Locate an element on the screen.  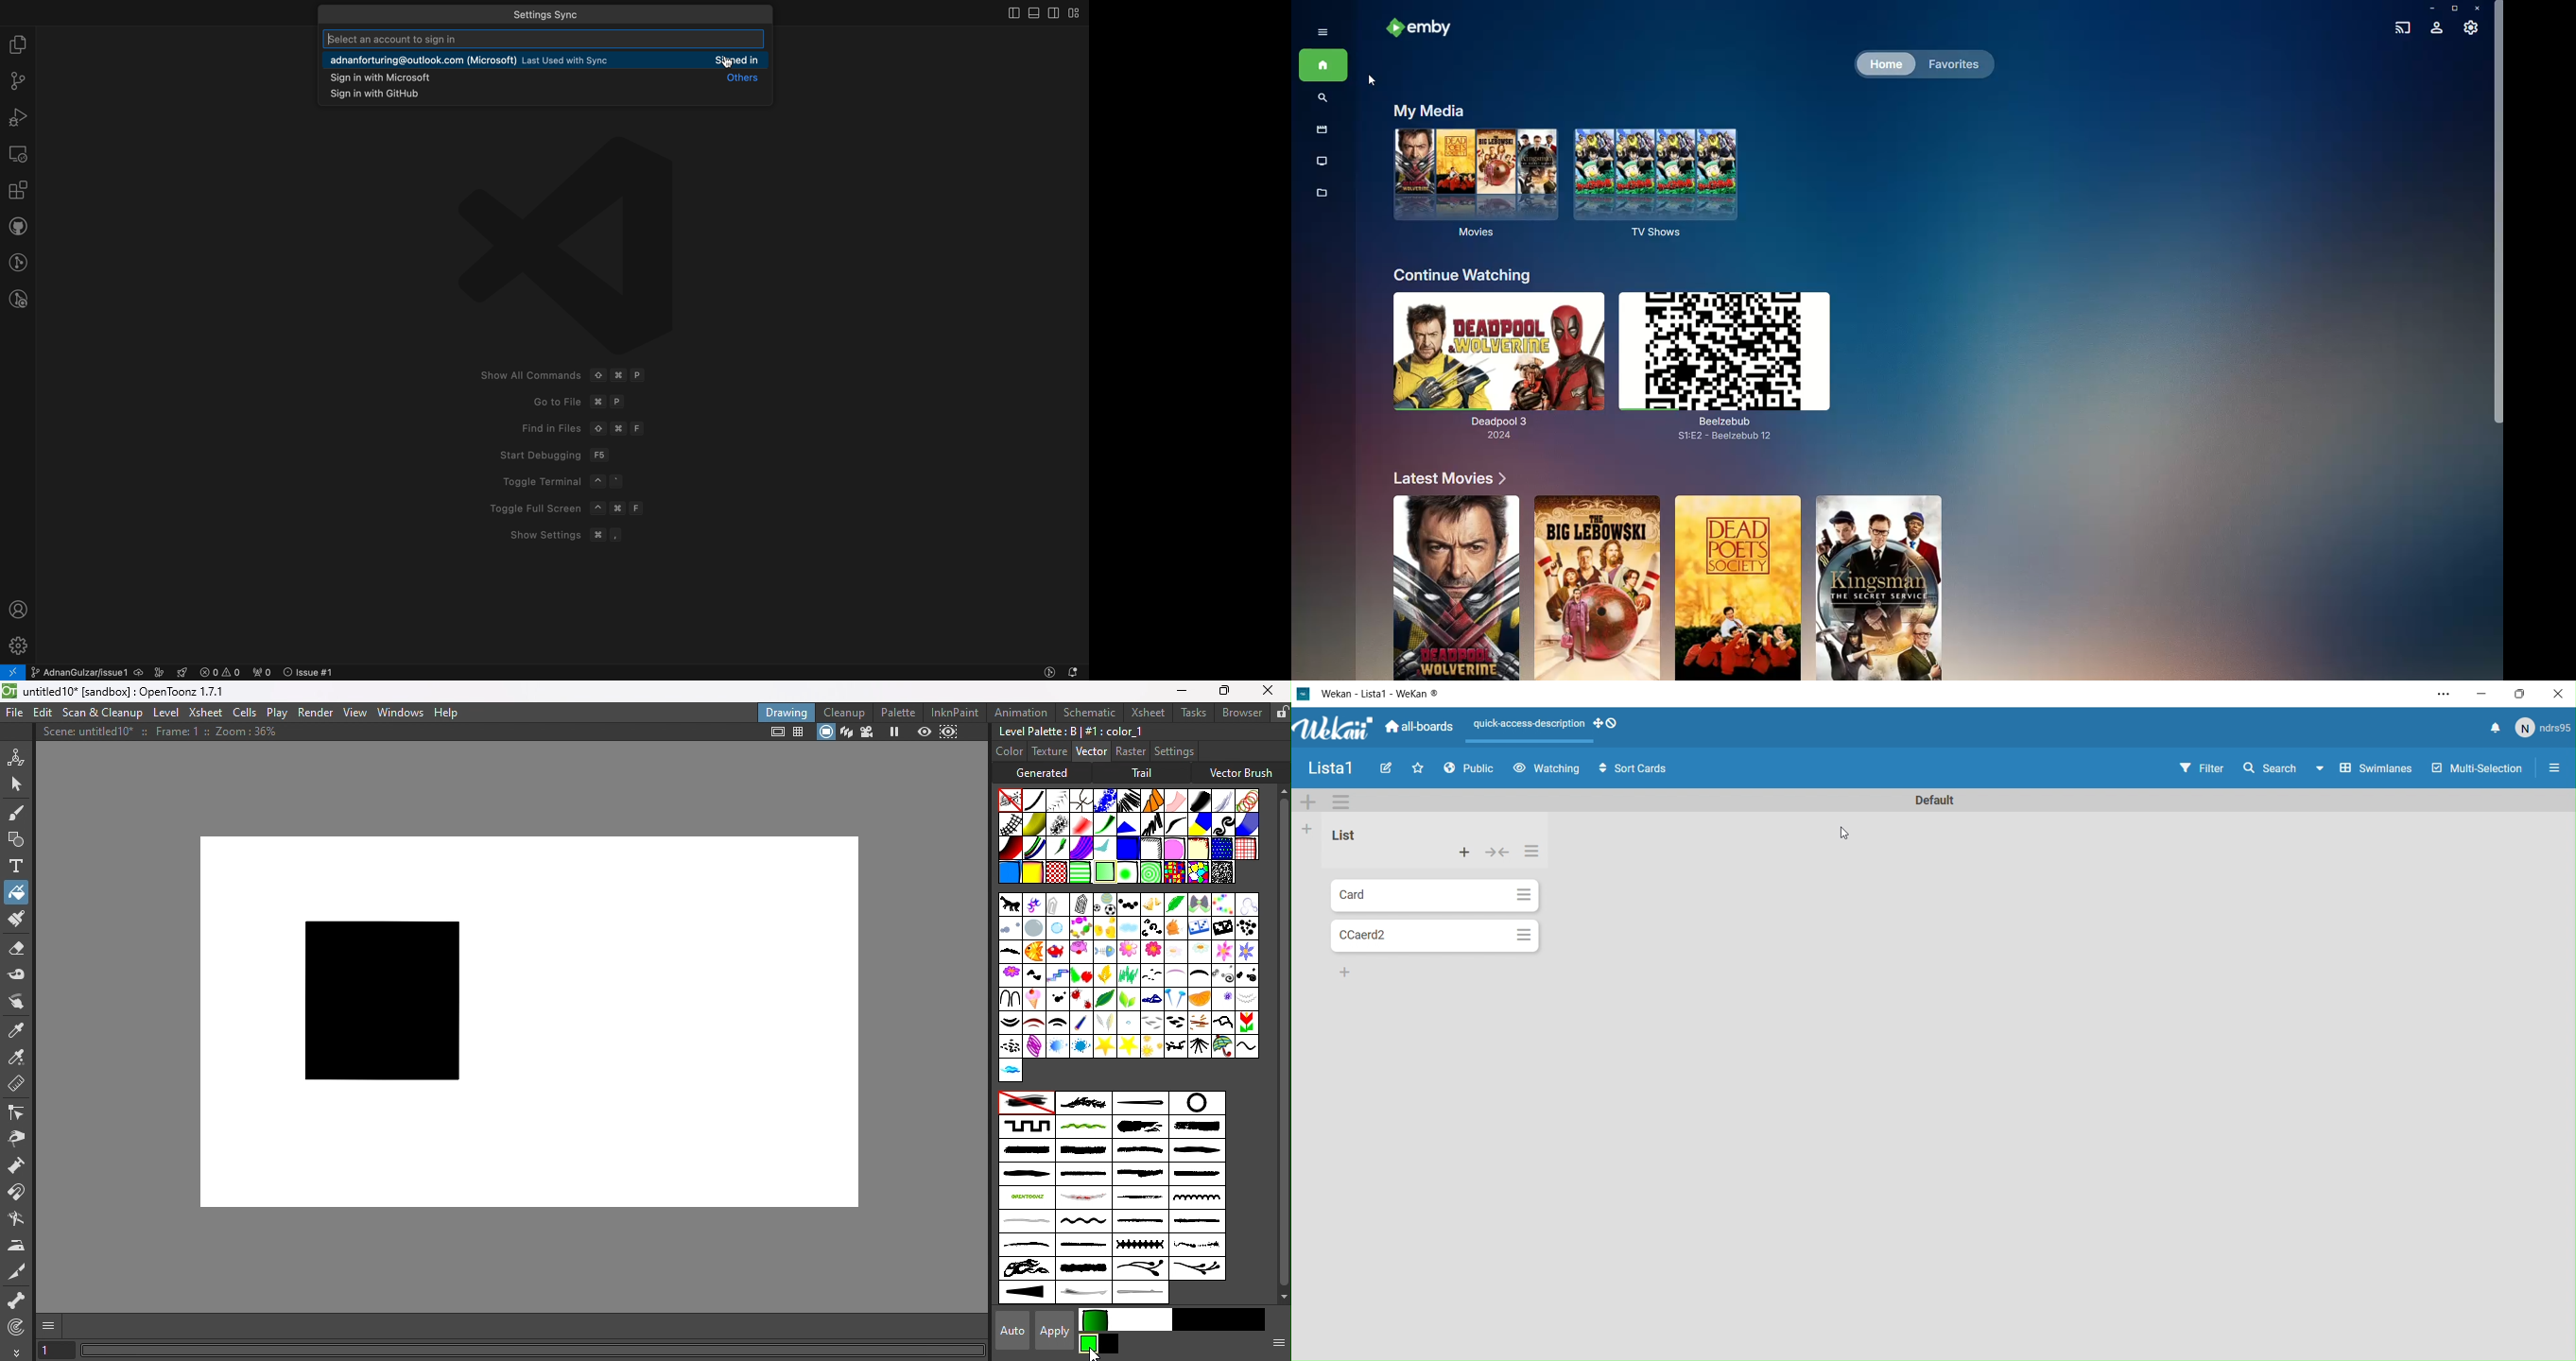
Flow is located at coordinates (1127, 953).